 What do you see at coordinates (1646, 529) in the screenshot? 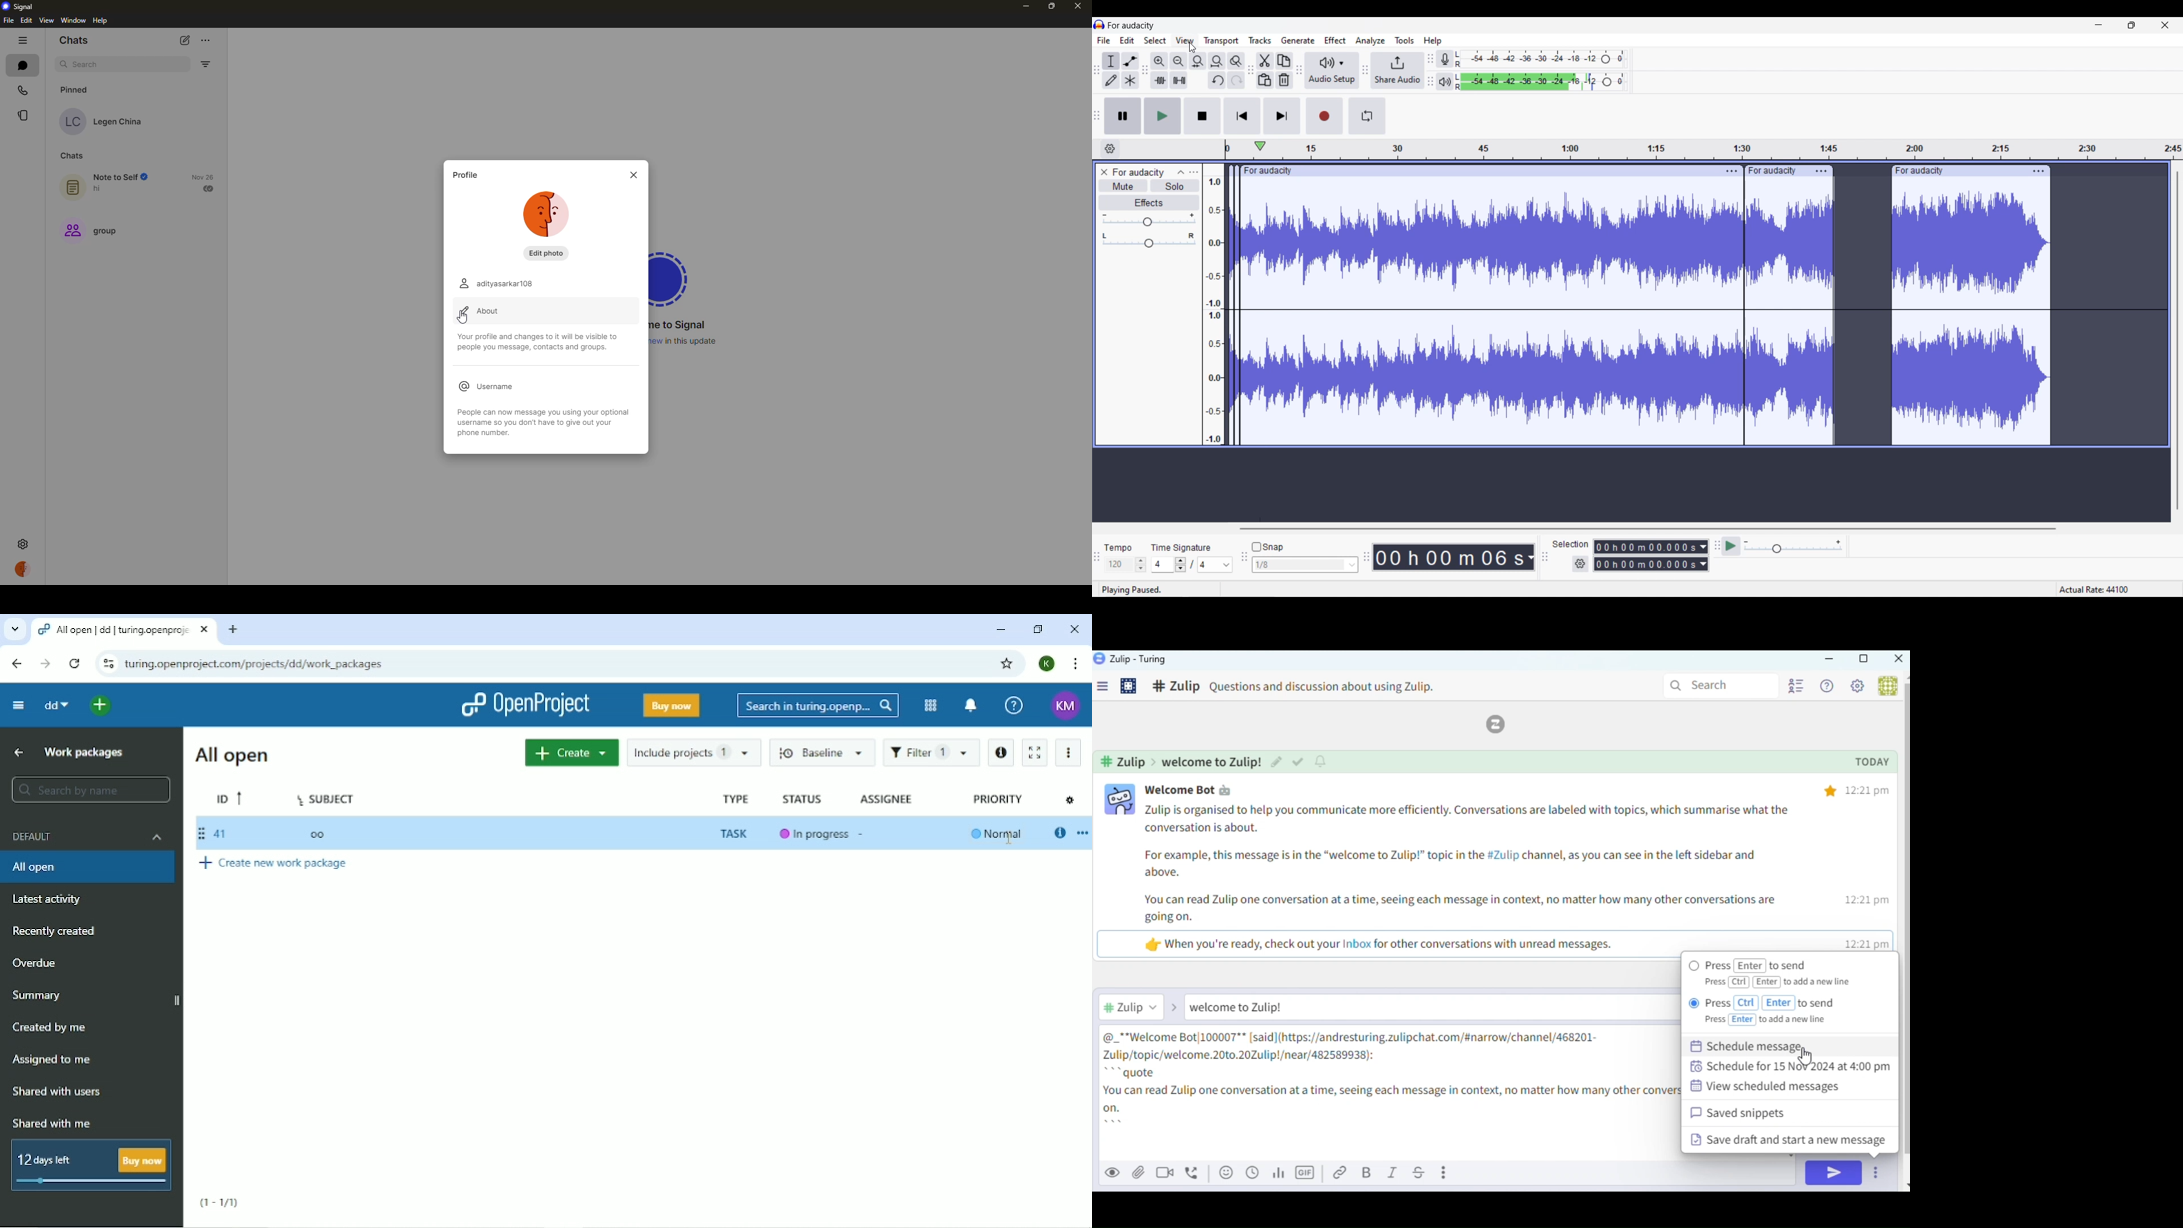
I see `Horizontal slide bar` at bounding box center [1646, 529].